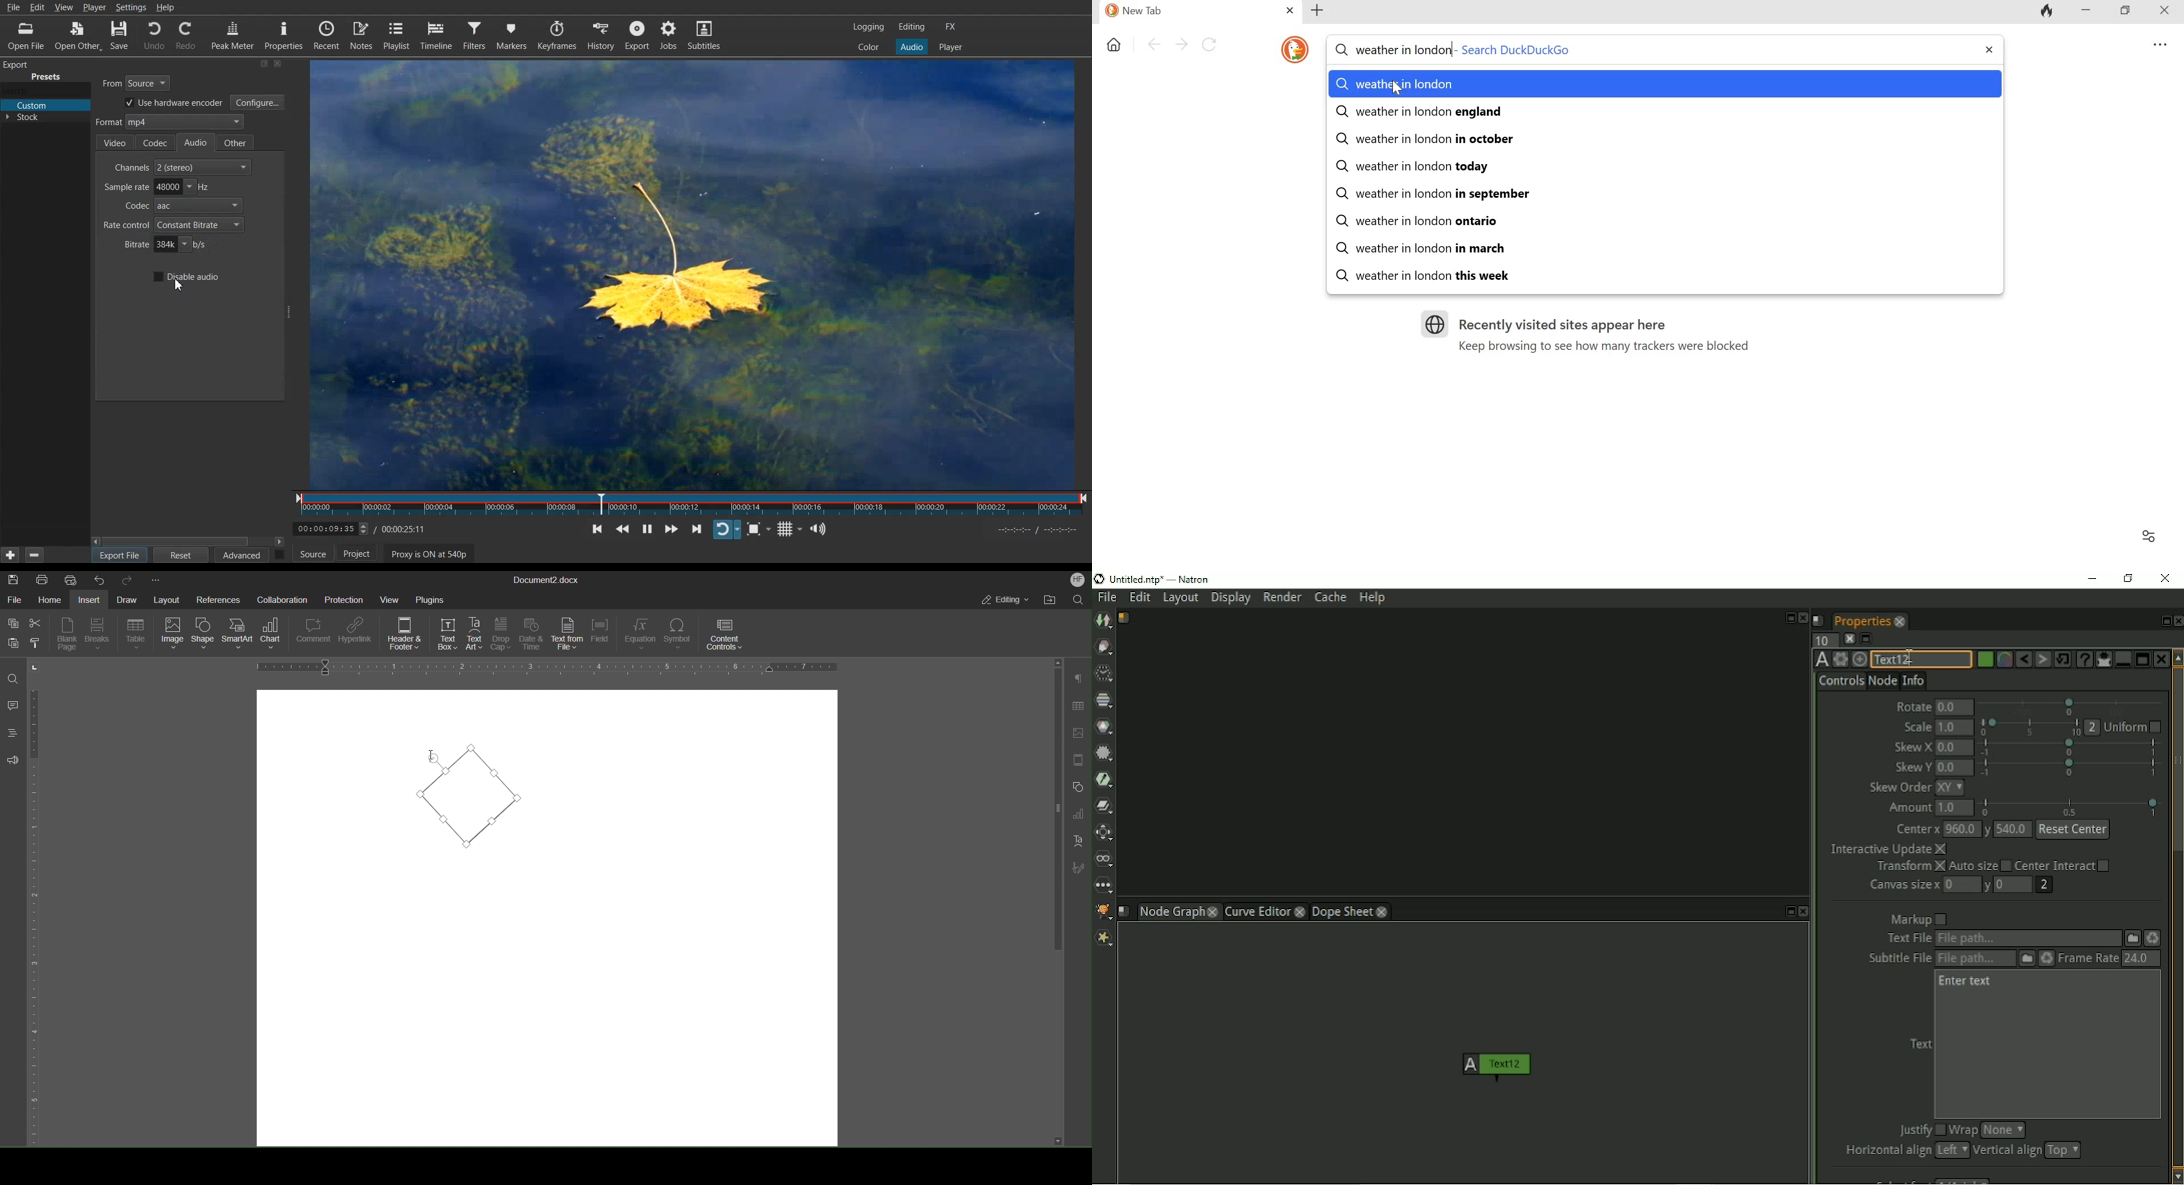 This screenshot has height=1204, width=2184. What do you see at coordinates (1077, 869) in the screenshot?
I see `Signature` at bounding box center [1077, 869].